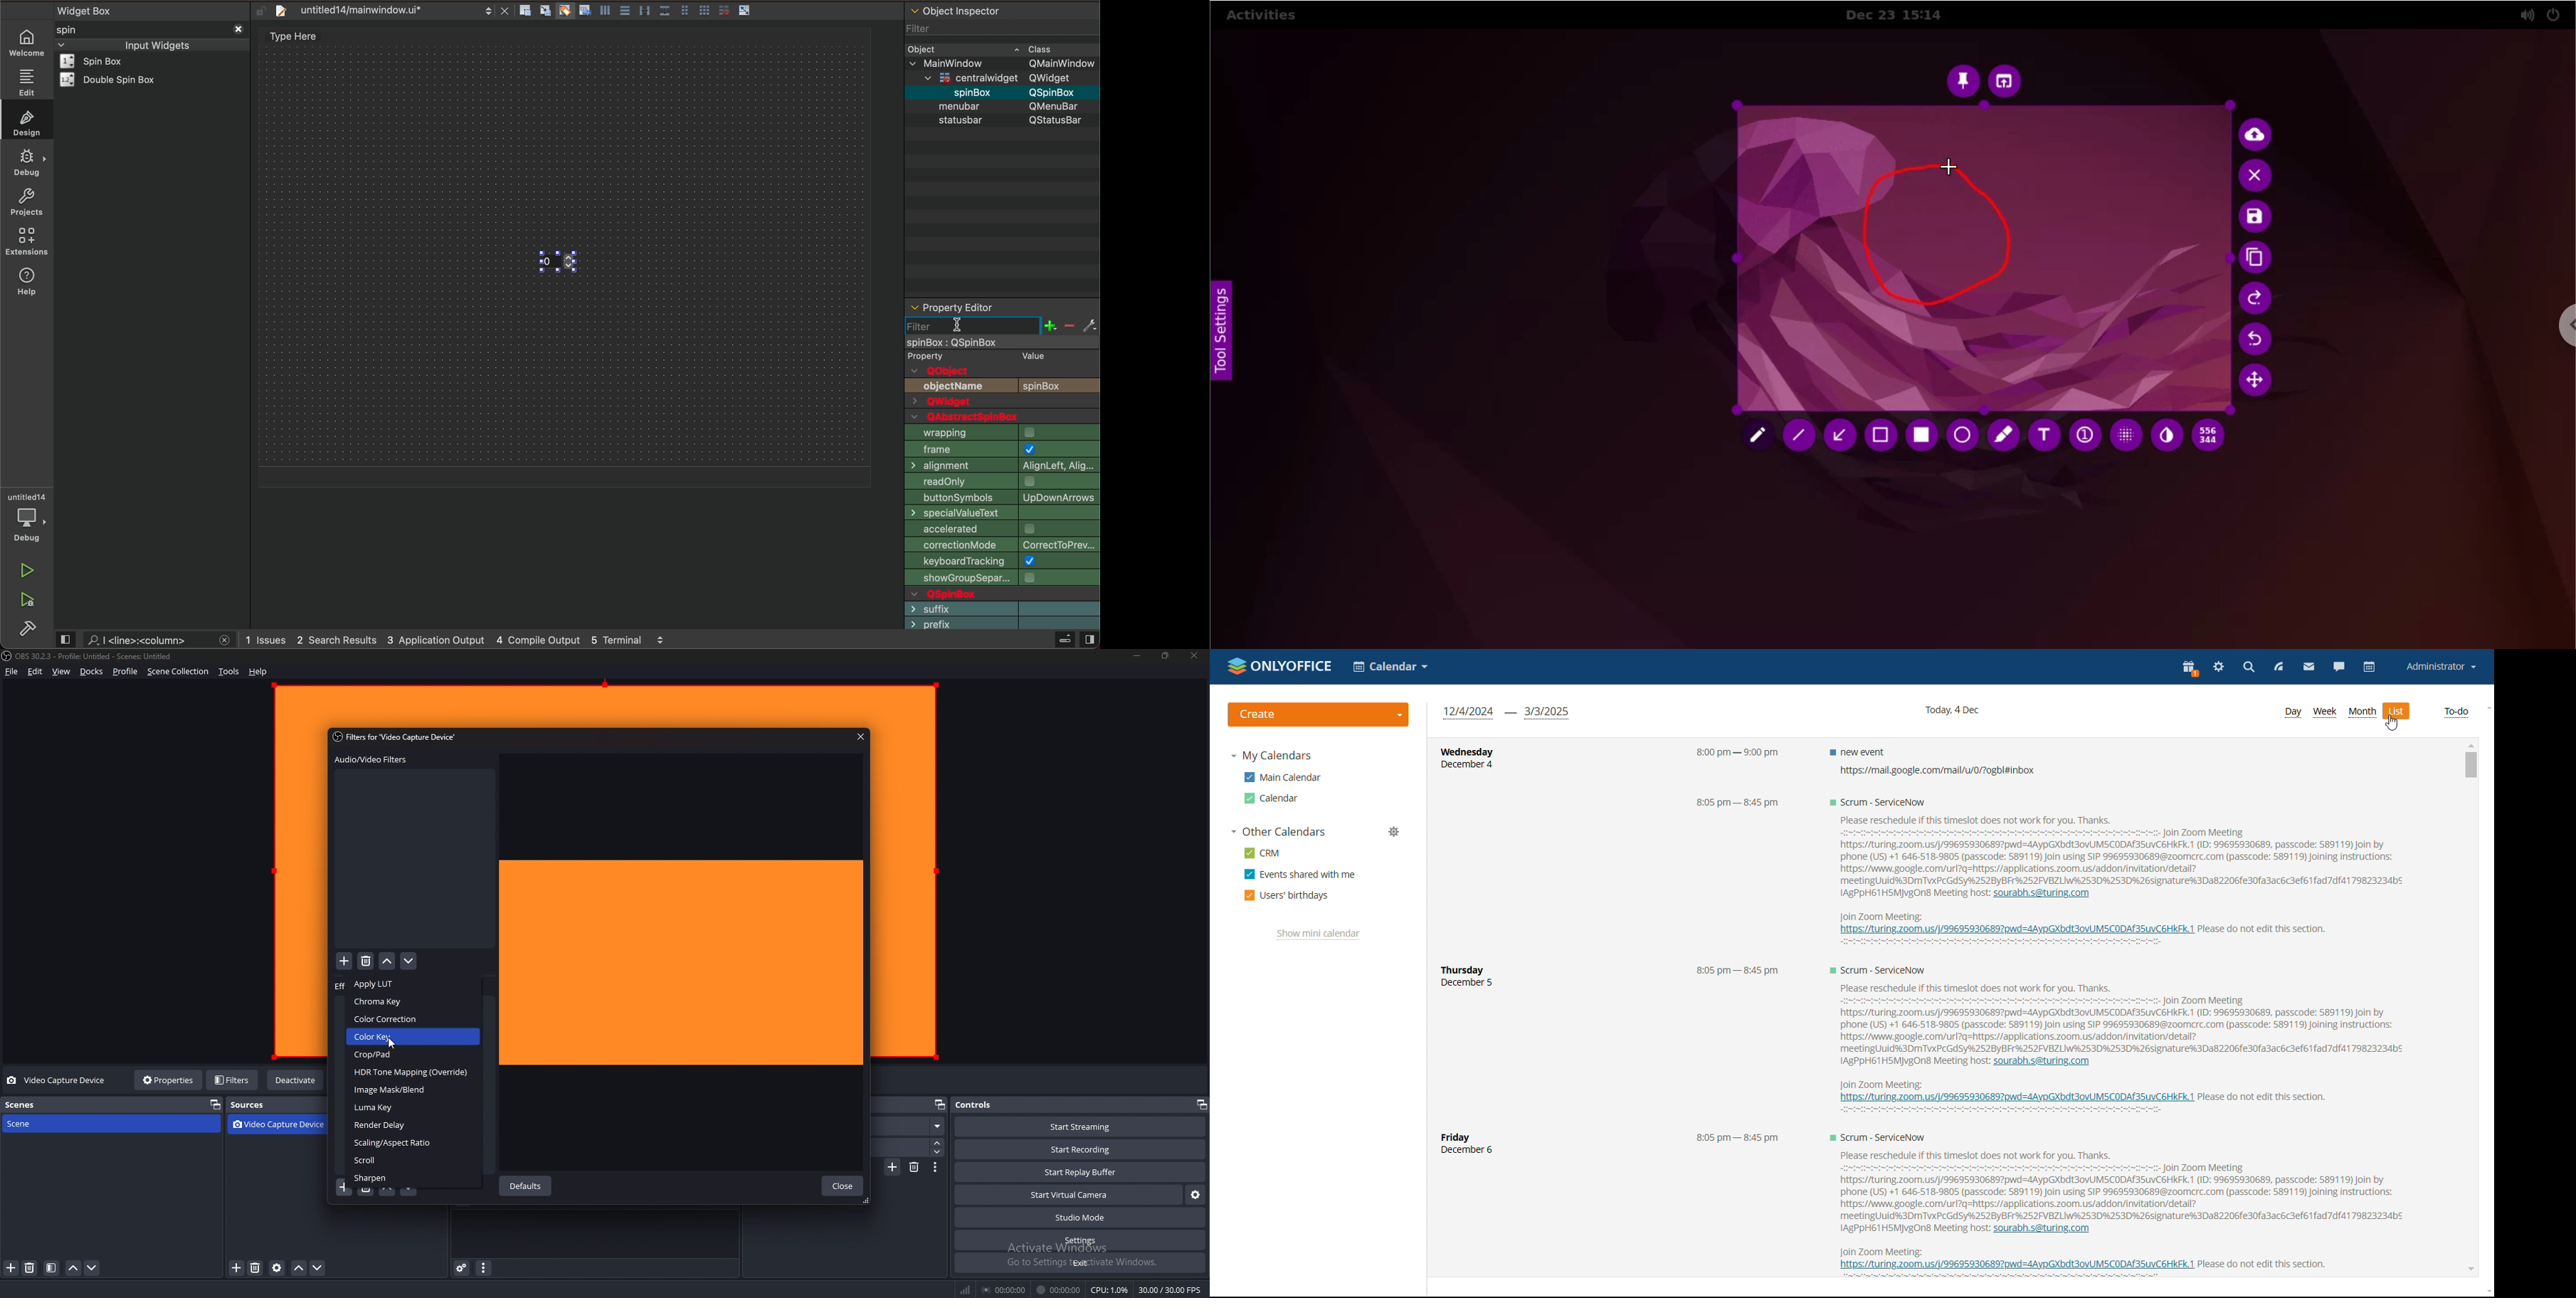 This screenshot has height=1316, width=2576. What do you see at coordinates (1171, 1289) in the screenshot?
I see `30.00 / 30.00 FPS` at bounding box center [1171, 1289].